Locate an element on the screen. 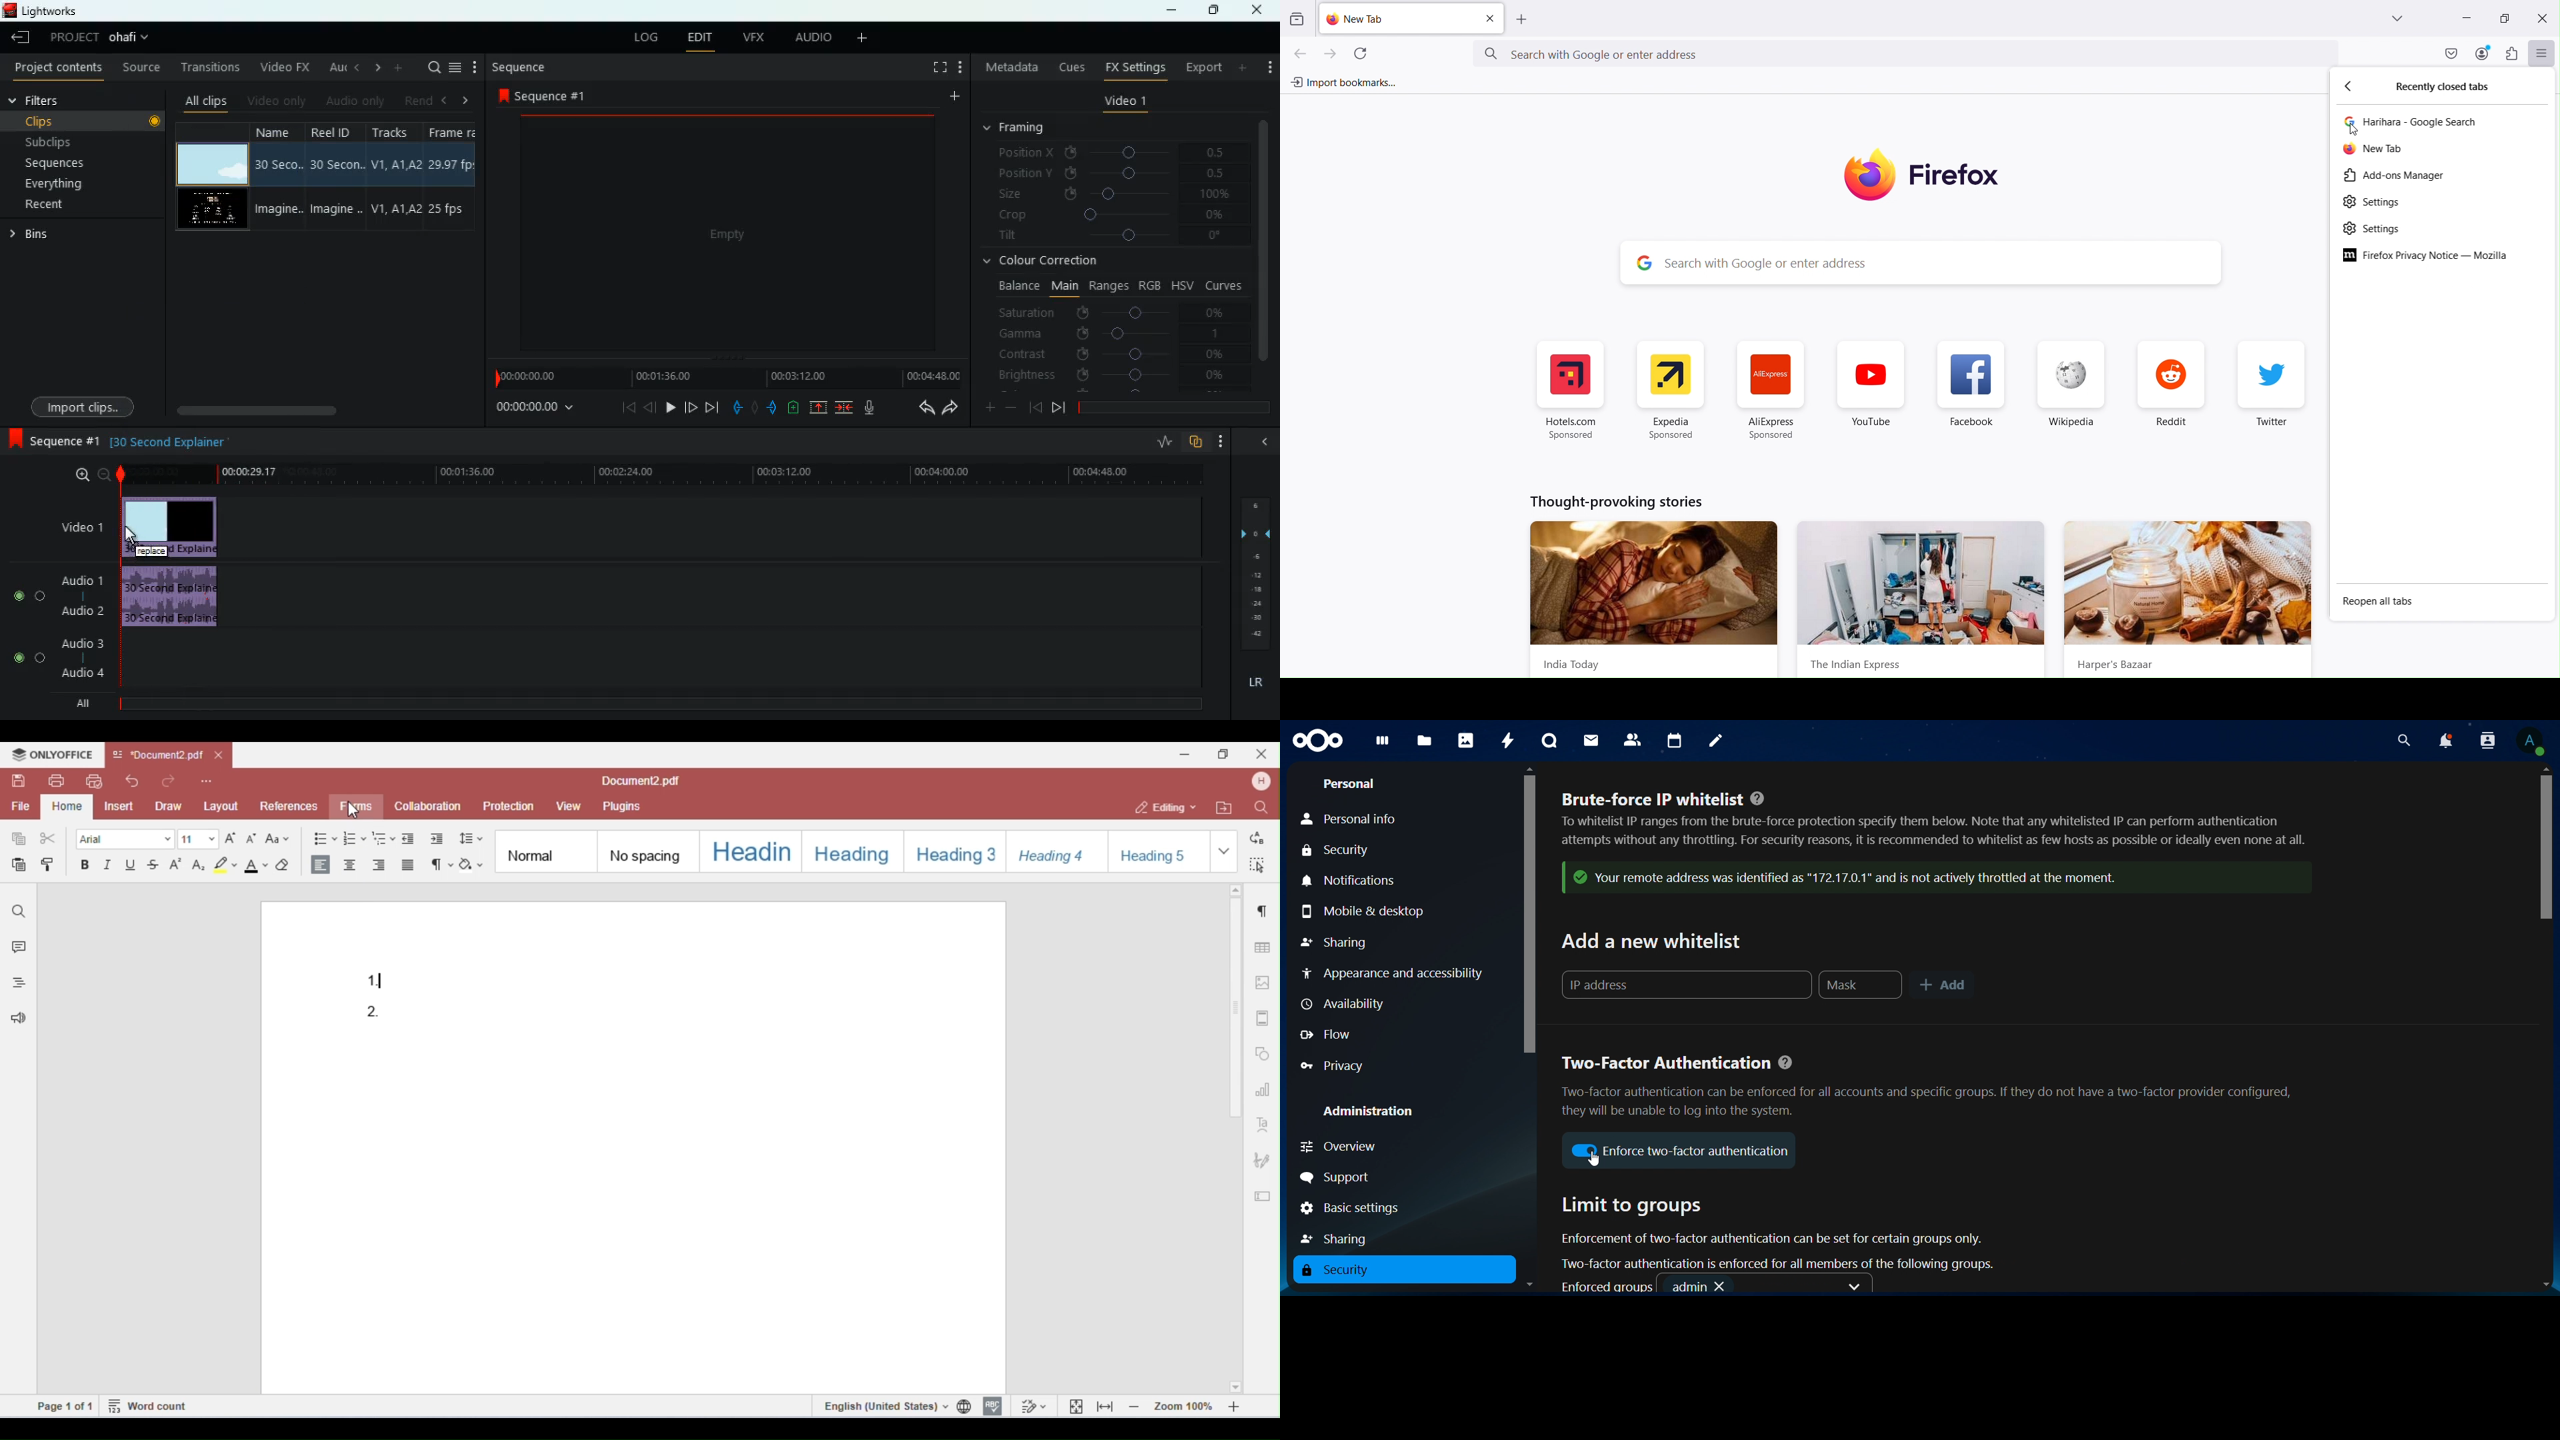 Image resolution: width=2576 pixels, height=1456 pixels. source is located at coordinates (139, 68).